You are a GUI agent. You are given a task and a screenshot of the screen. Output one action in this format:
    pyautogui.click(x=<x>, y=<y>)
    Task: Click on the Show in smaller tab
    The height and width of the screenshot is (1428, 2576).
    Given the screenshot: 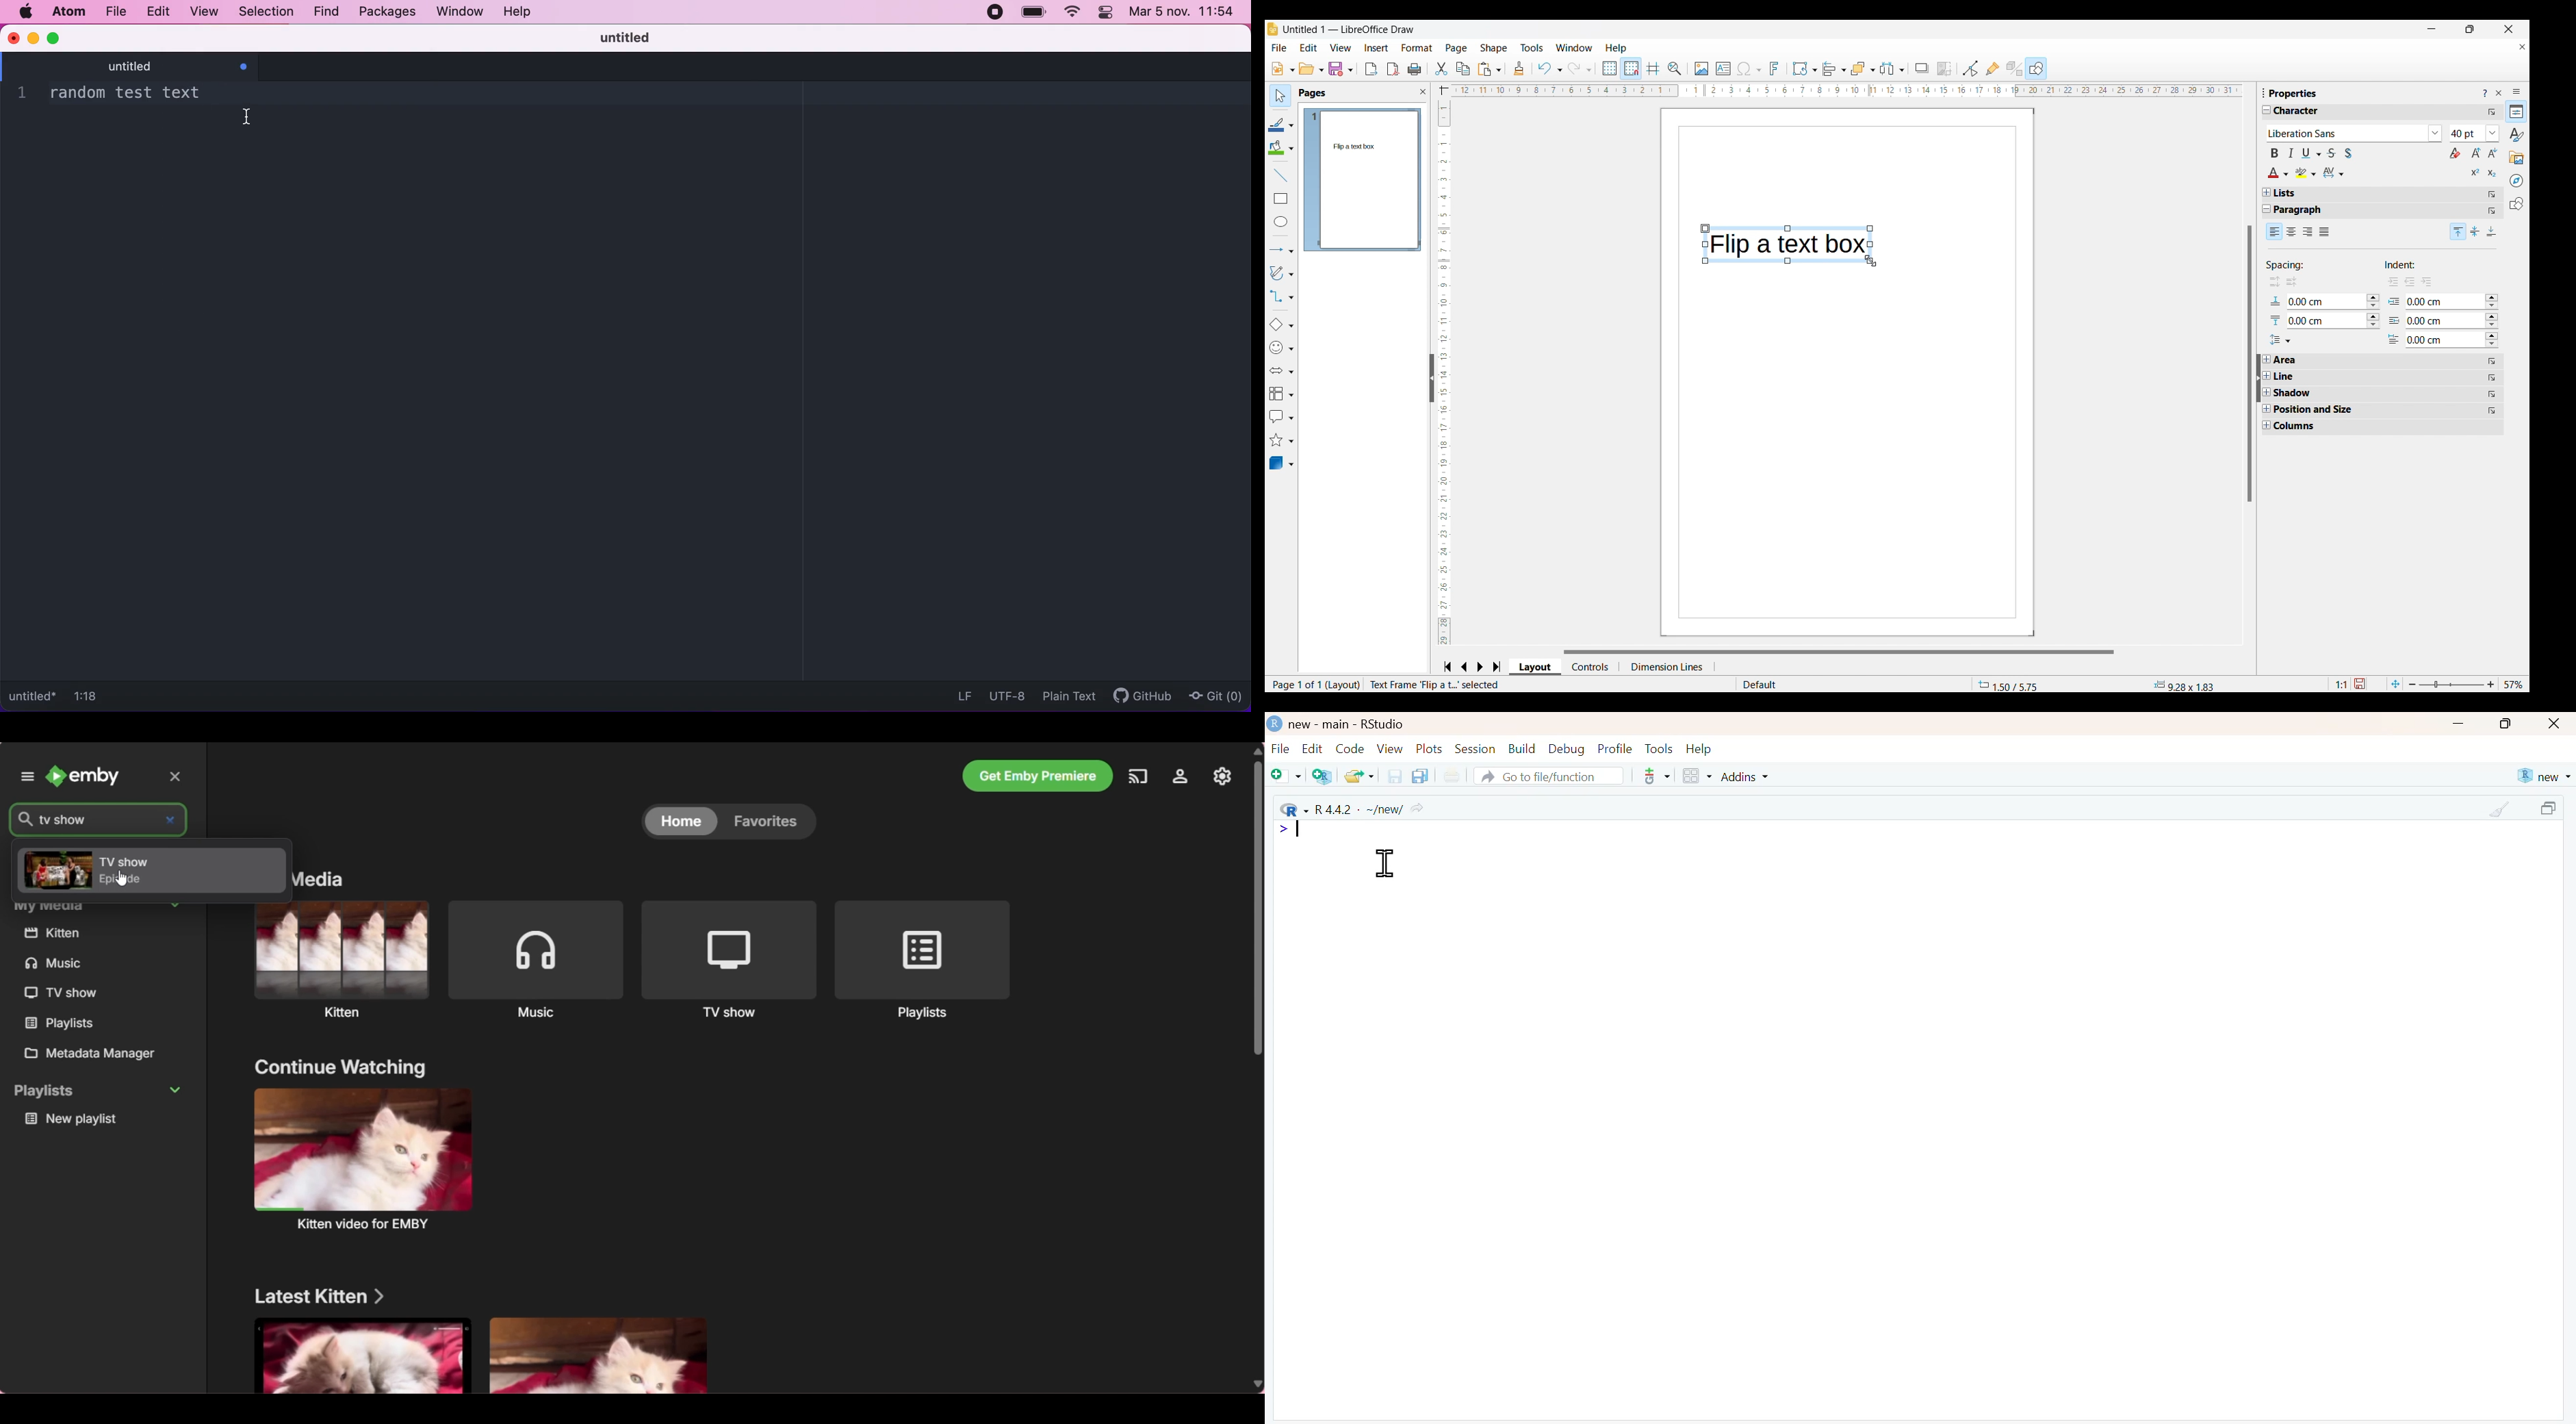 What is the action you would take?
    pyautogui.click(x=2471, y=29)
    